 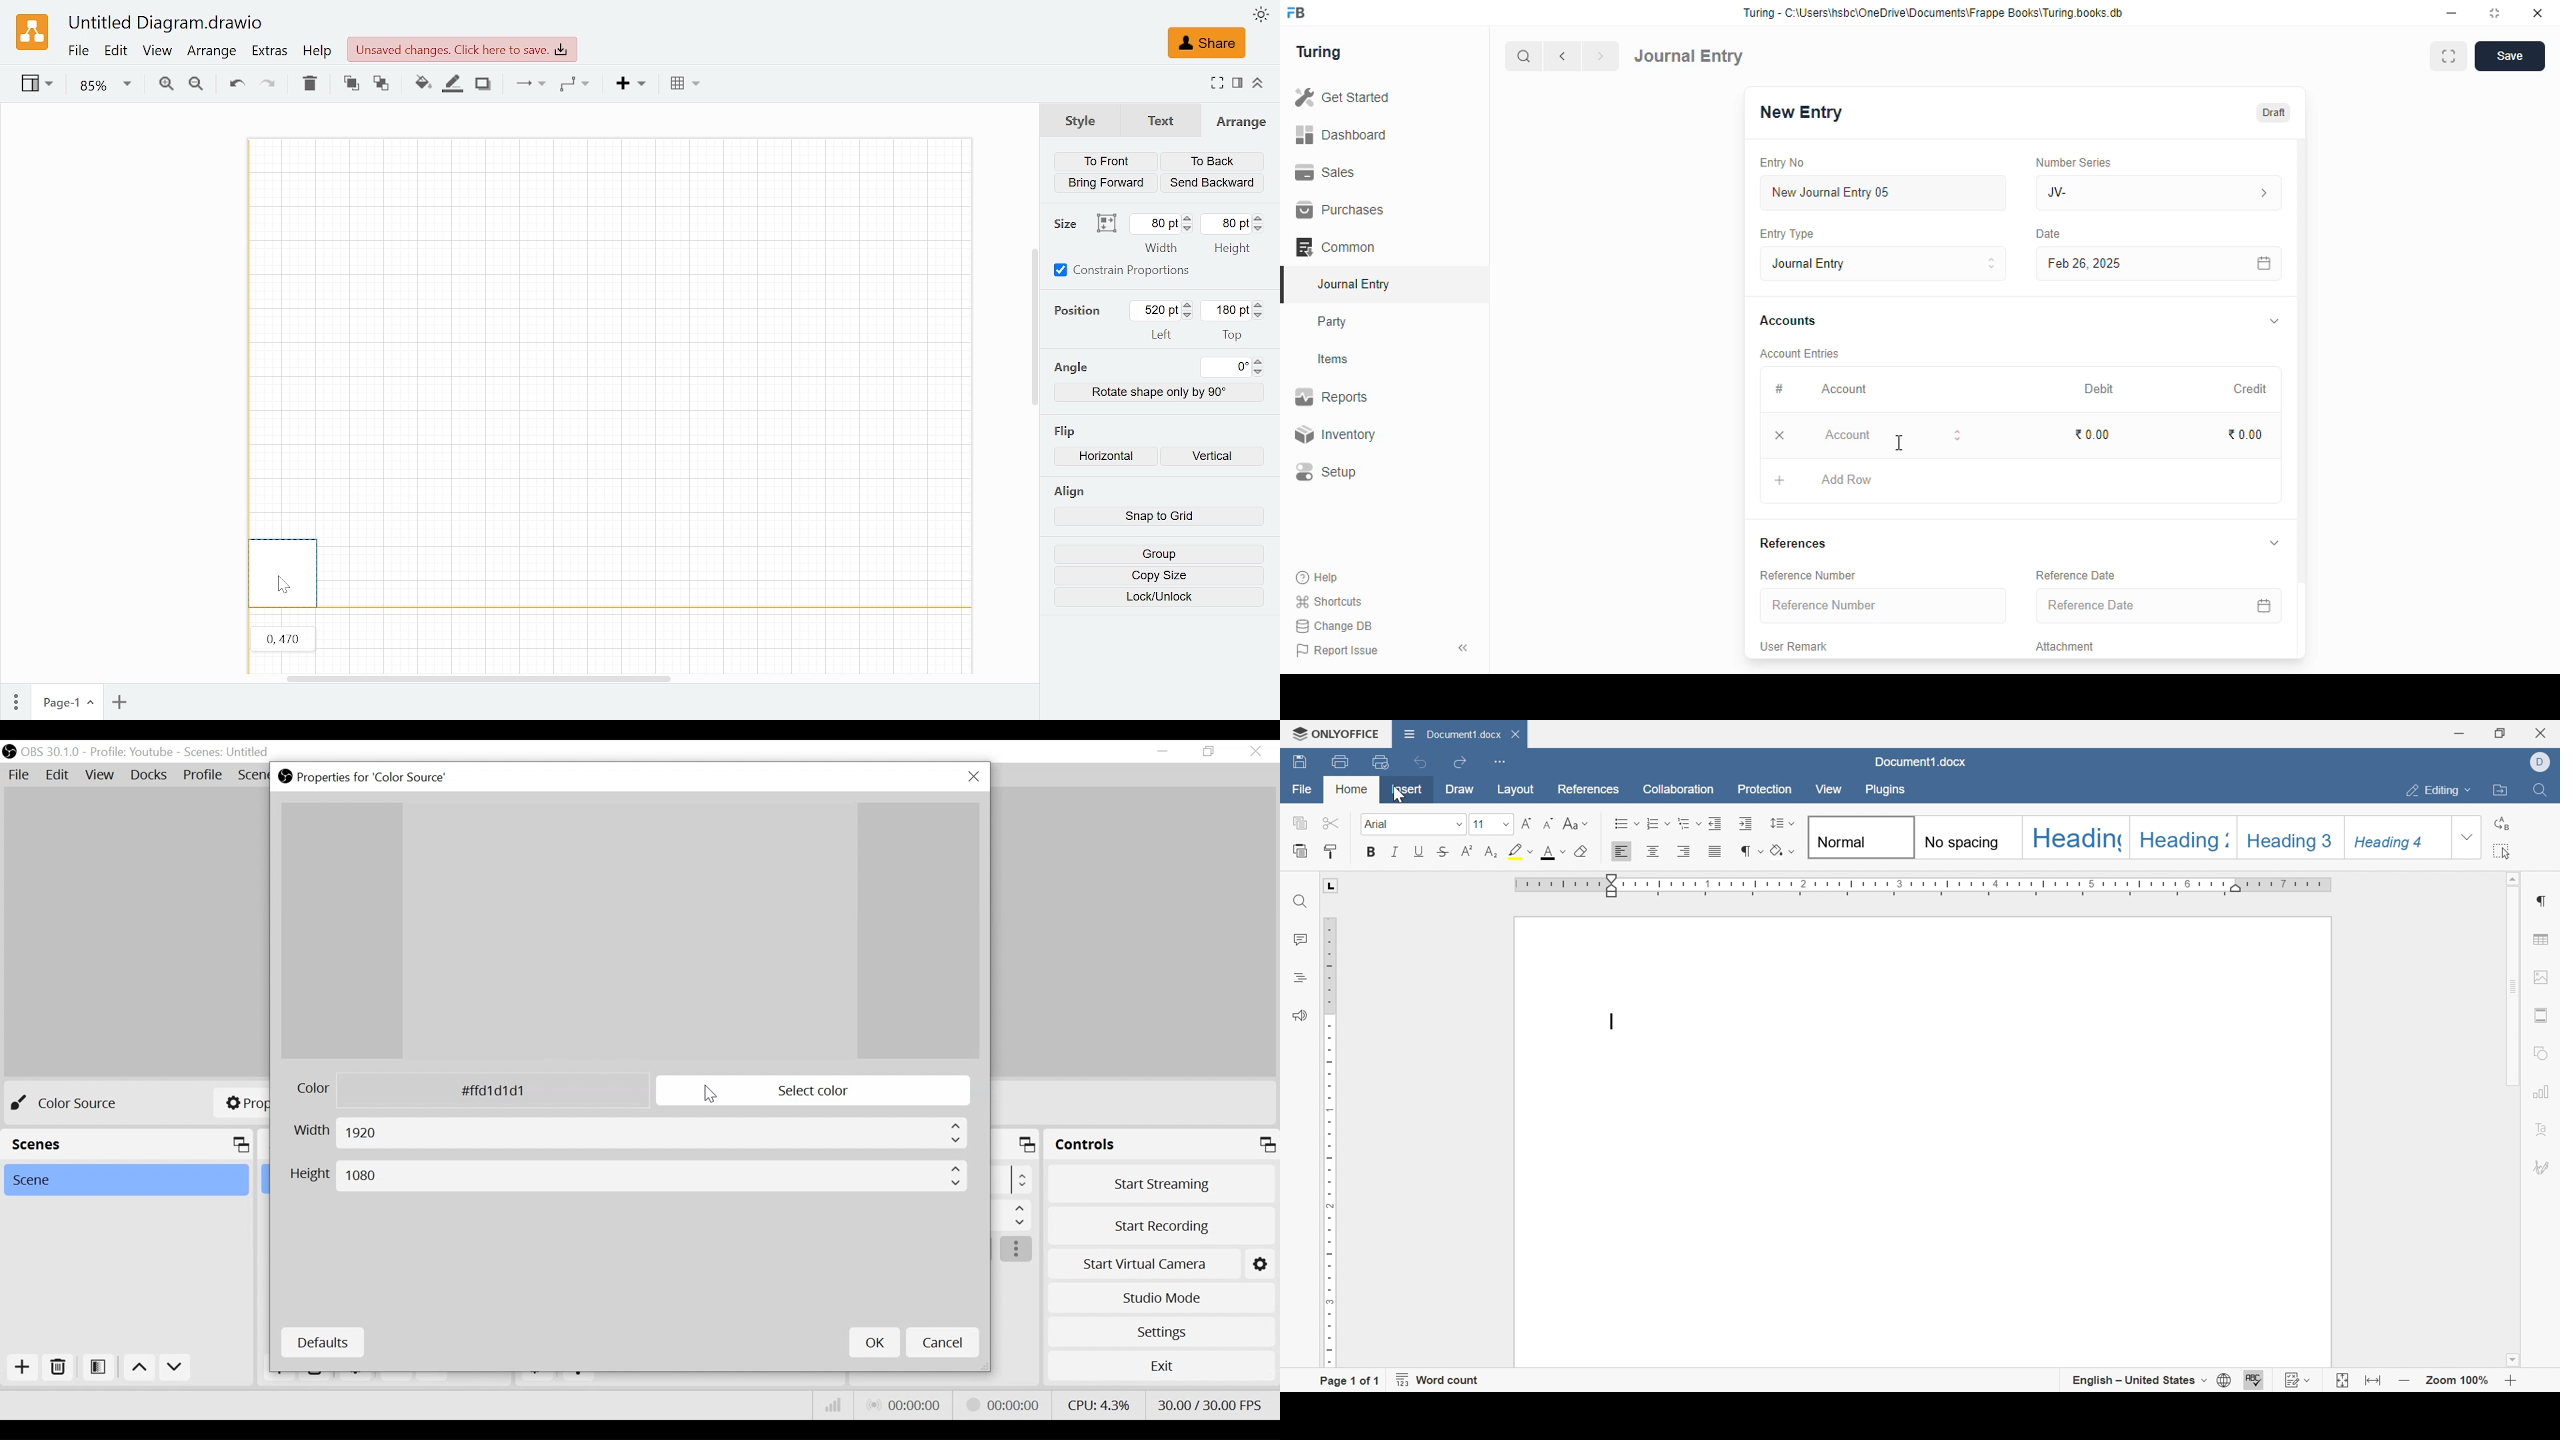 What do you see at coordinates (462, 1090) in the screenshot?
I see `HTML` at bounding box center [462, 1090].